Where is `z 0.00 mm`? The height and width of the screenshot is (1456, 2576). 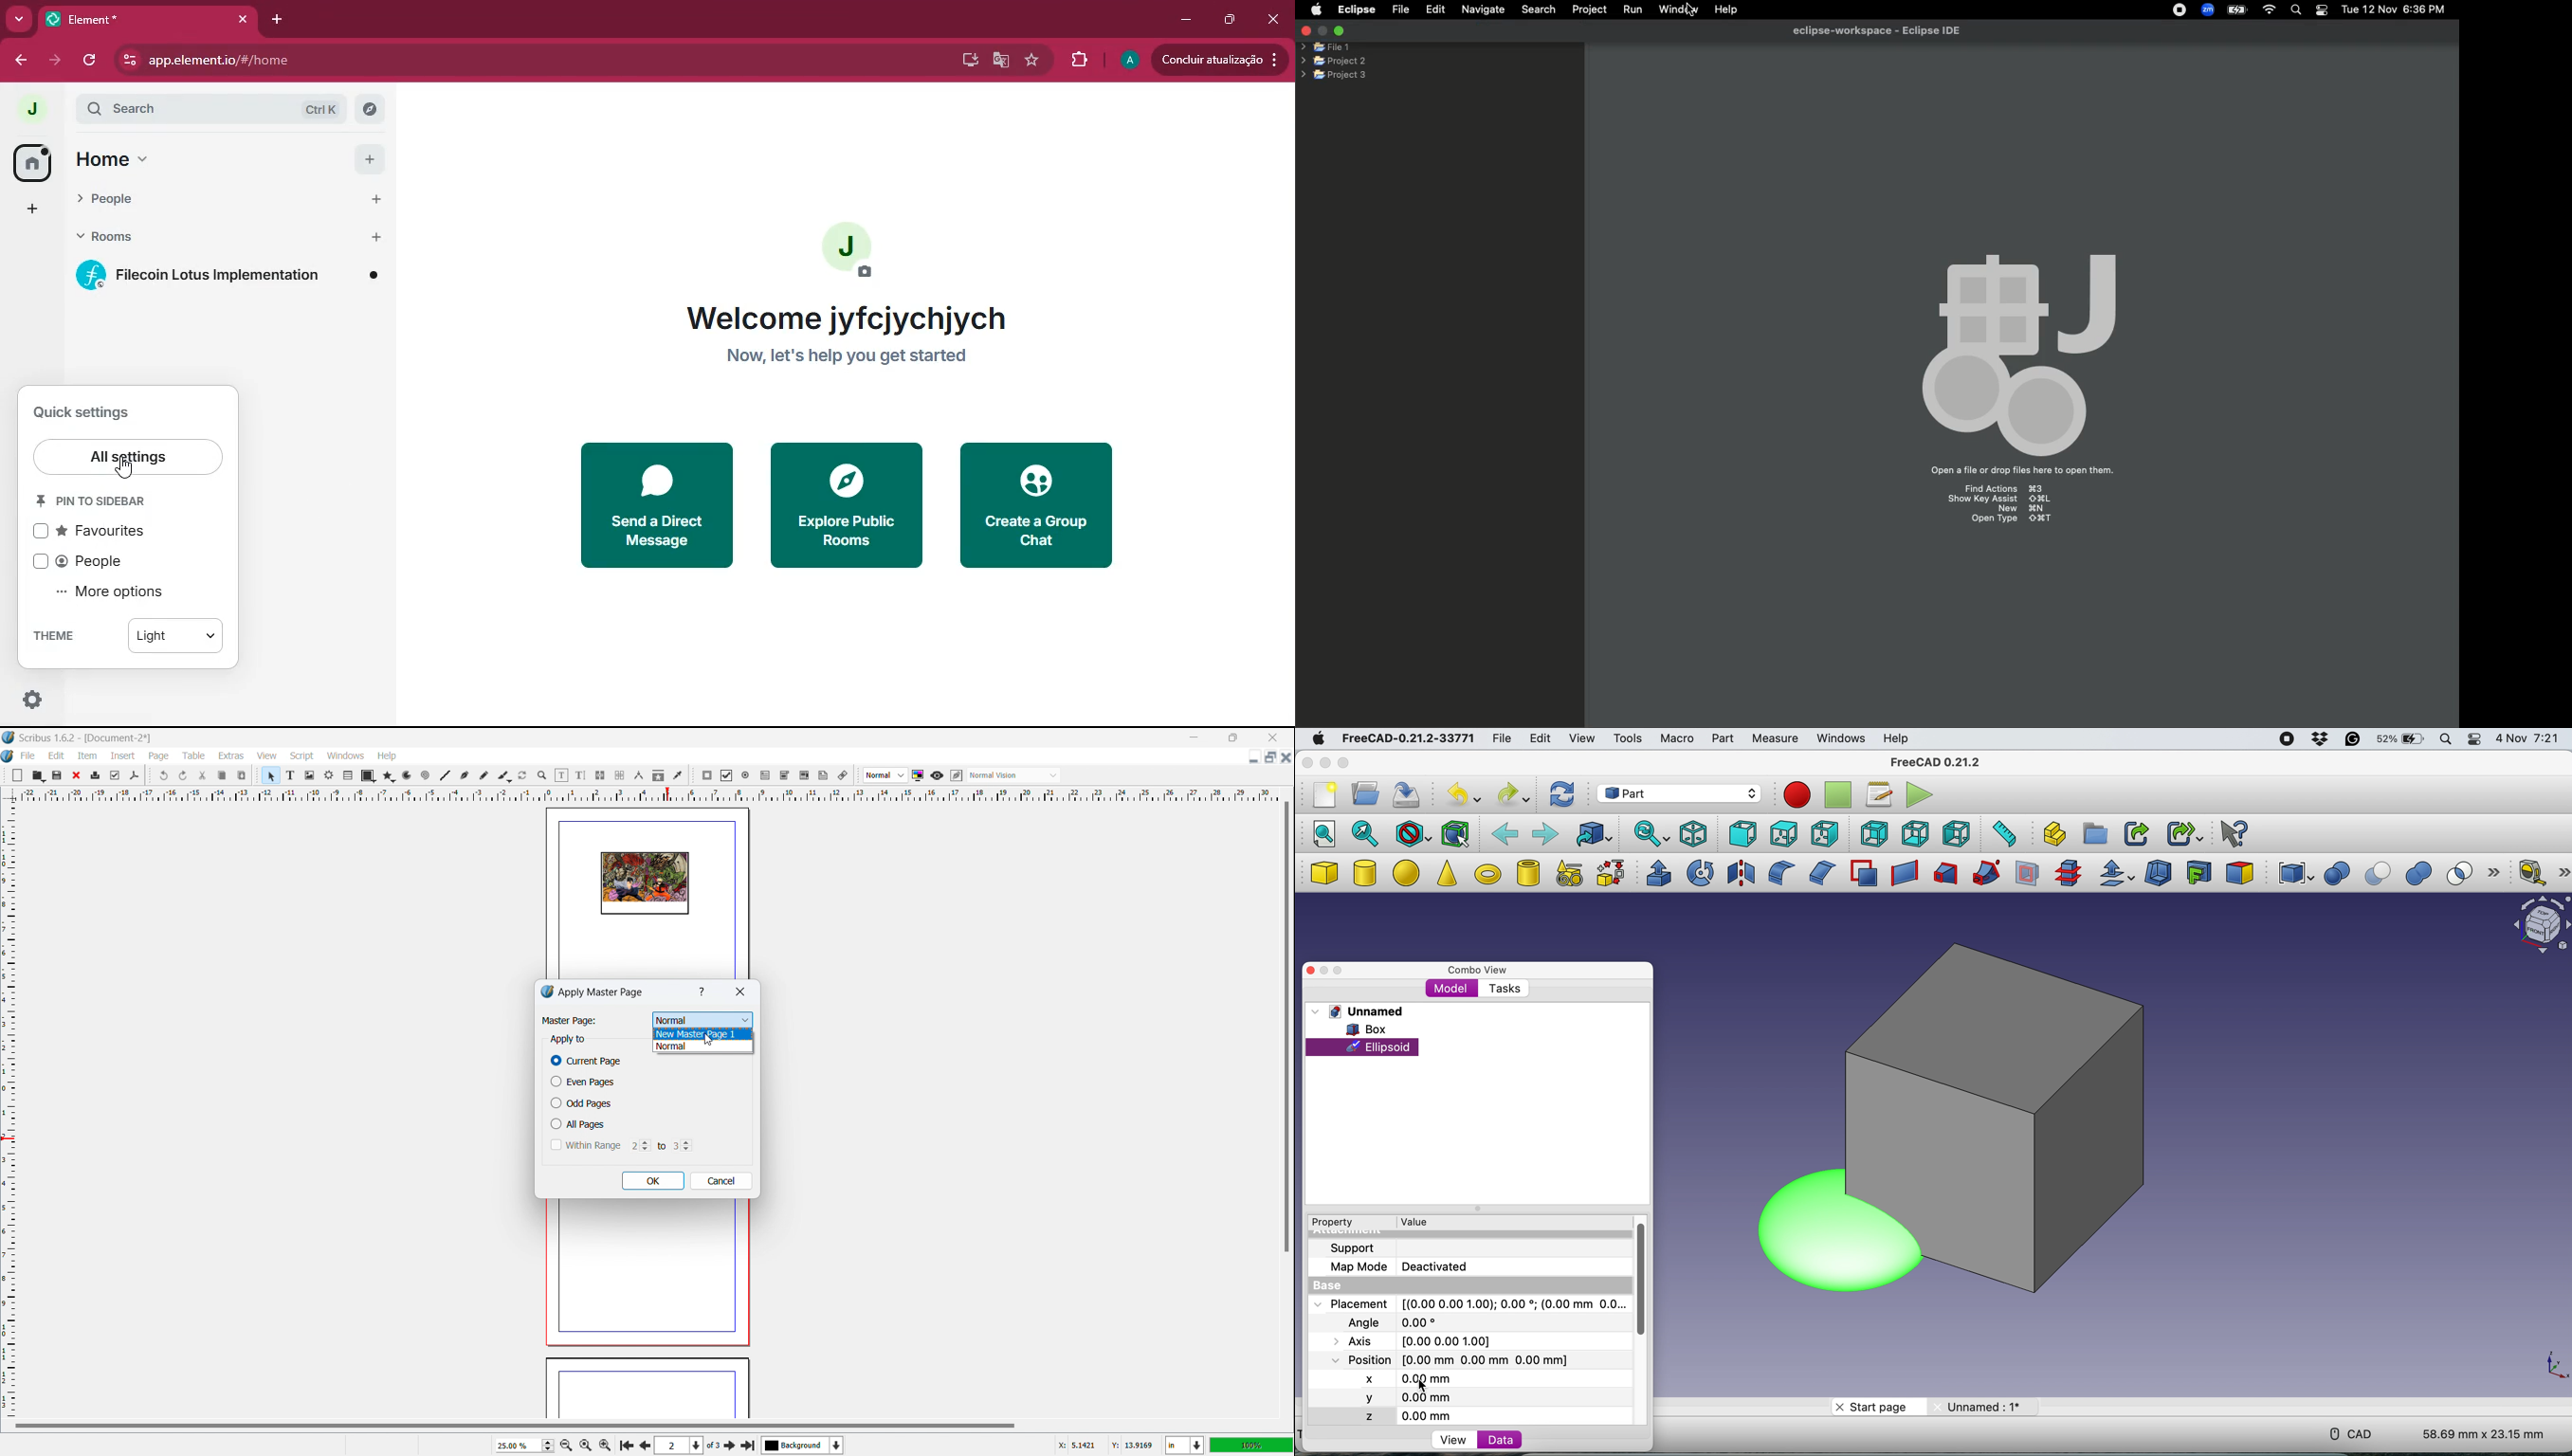
z 0.00 mm is located at coordinates (1415, 1416).